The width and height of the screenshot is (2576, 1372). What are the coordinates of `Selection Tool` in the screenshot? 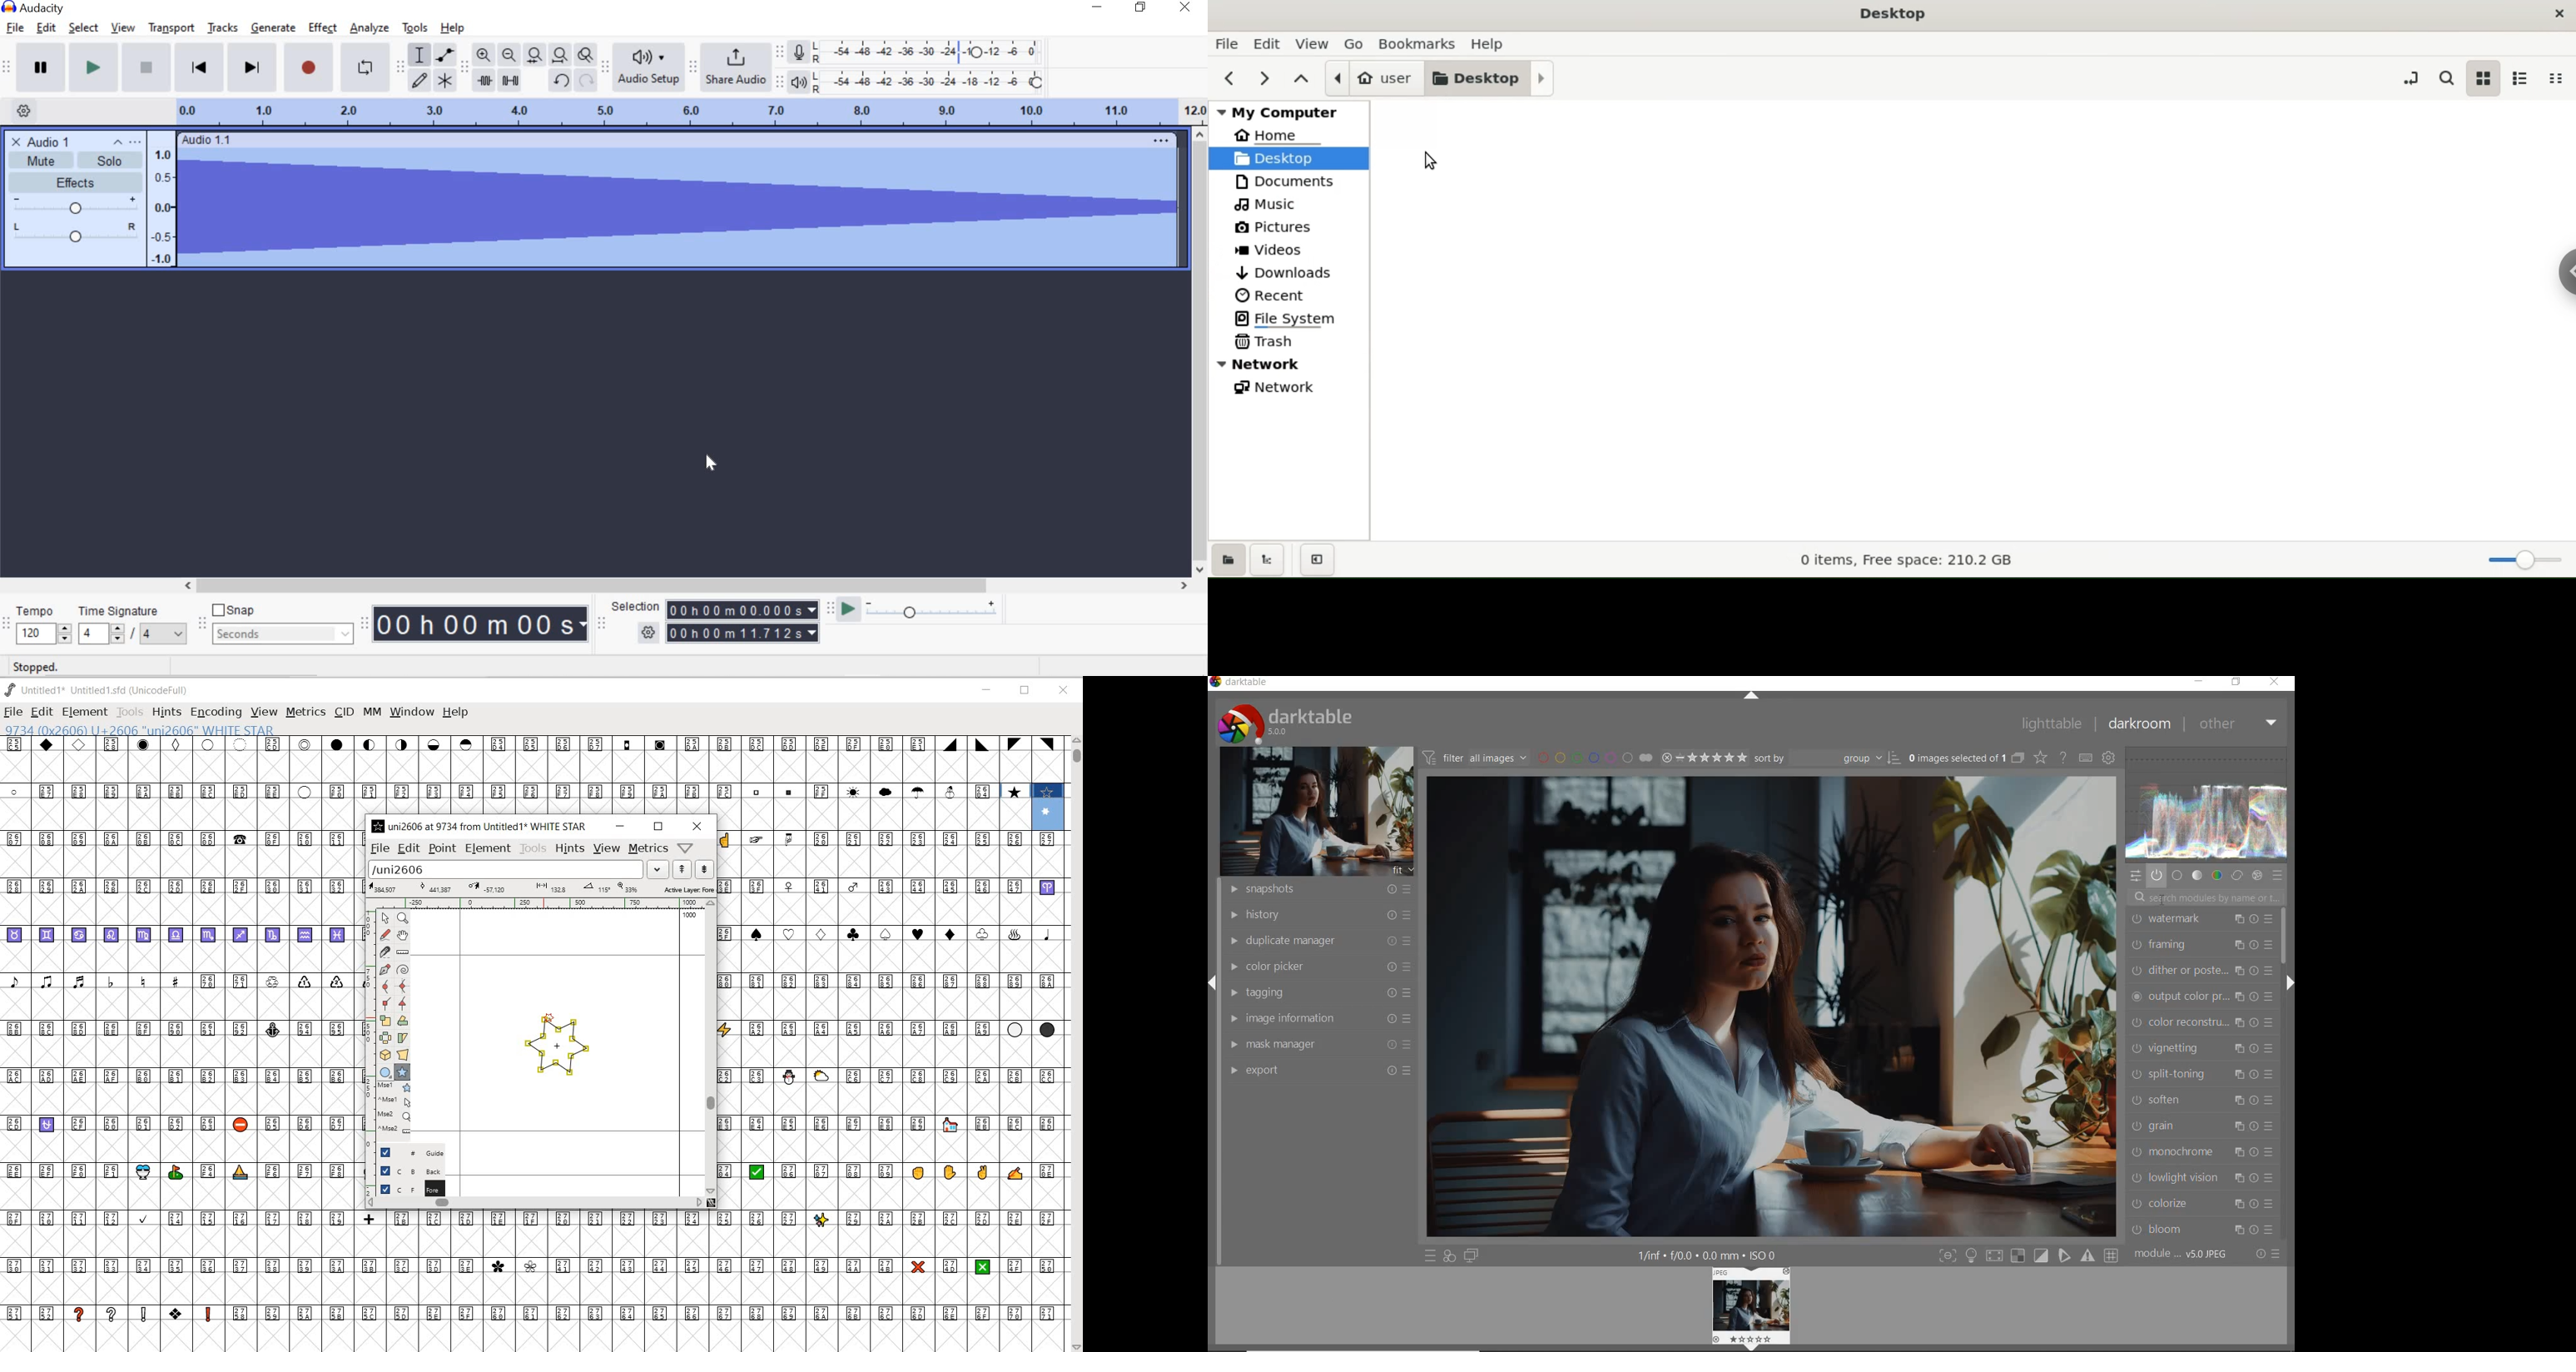 It's located at (418, 55).